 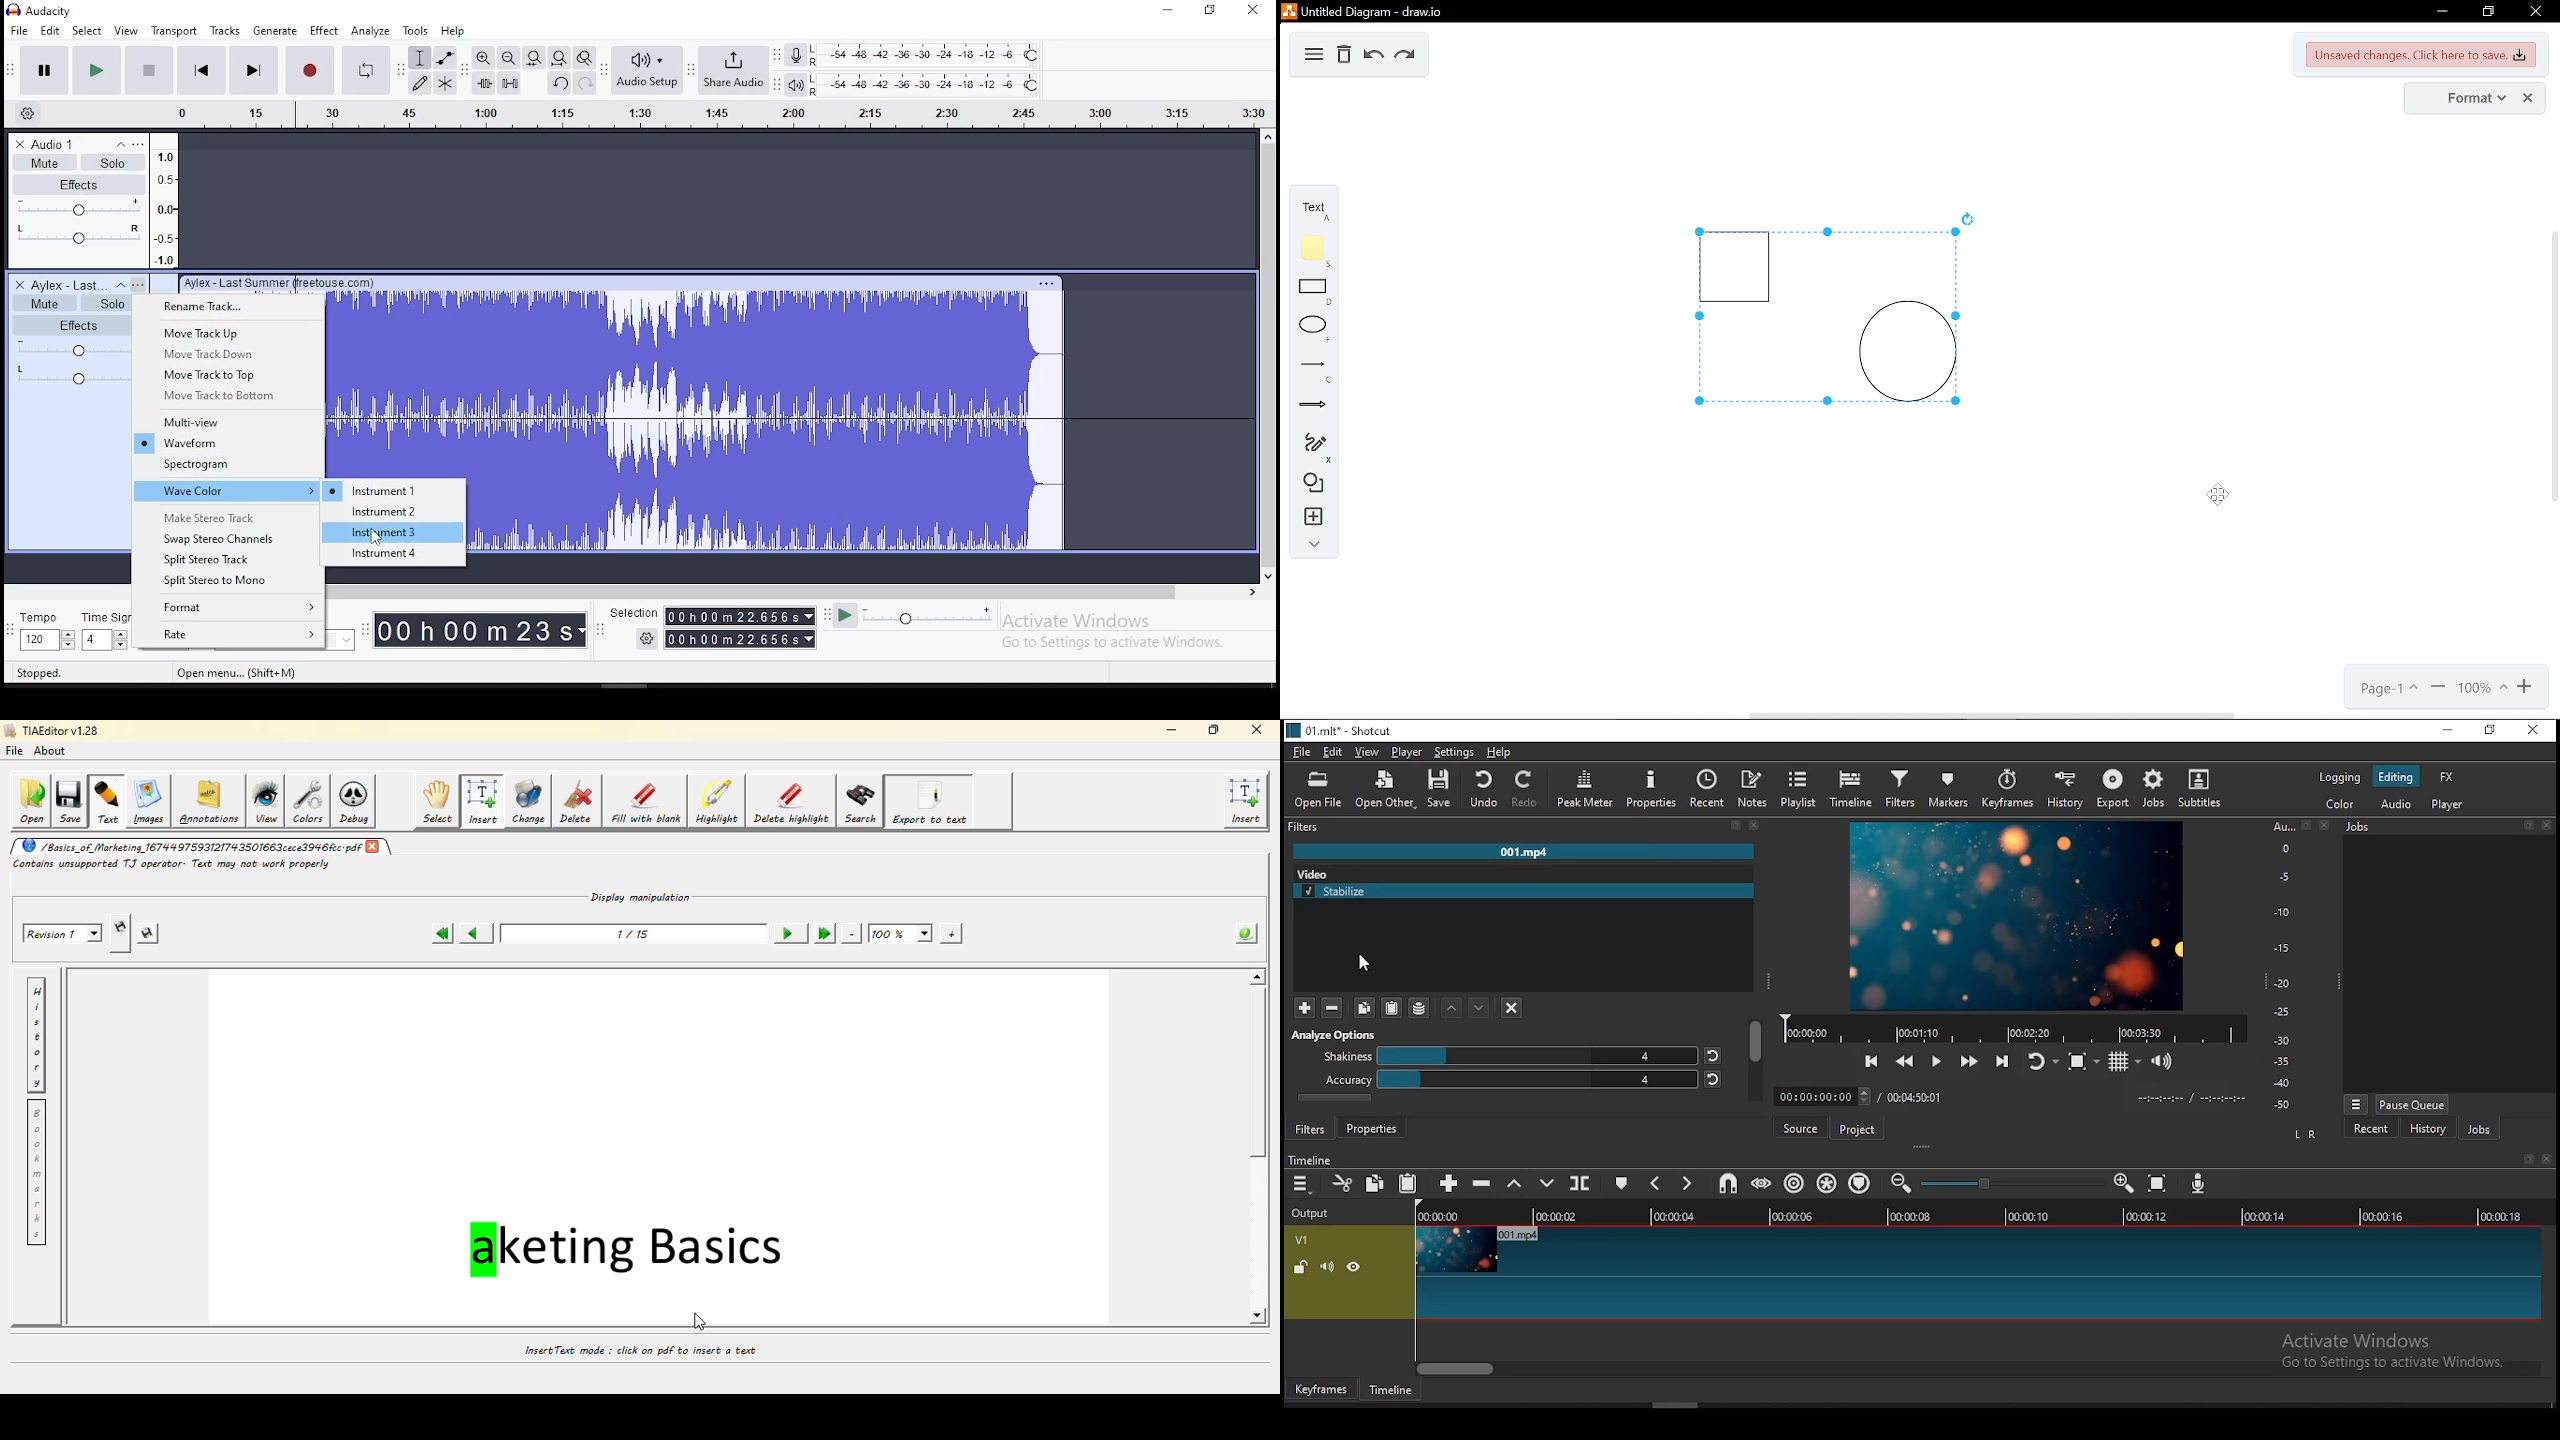 I want to click on file, so click(x=21, y=29).